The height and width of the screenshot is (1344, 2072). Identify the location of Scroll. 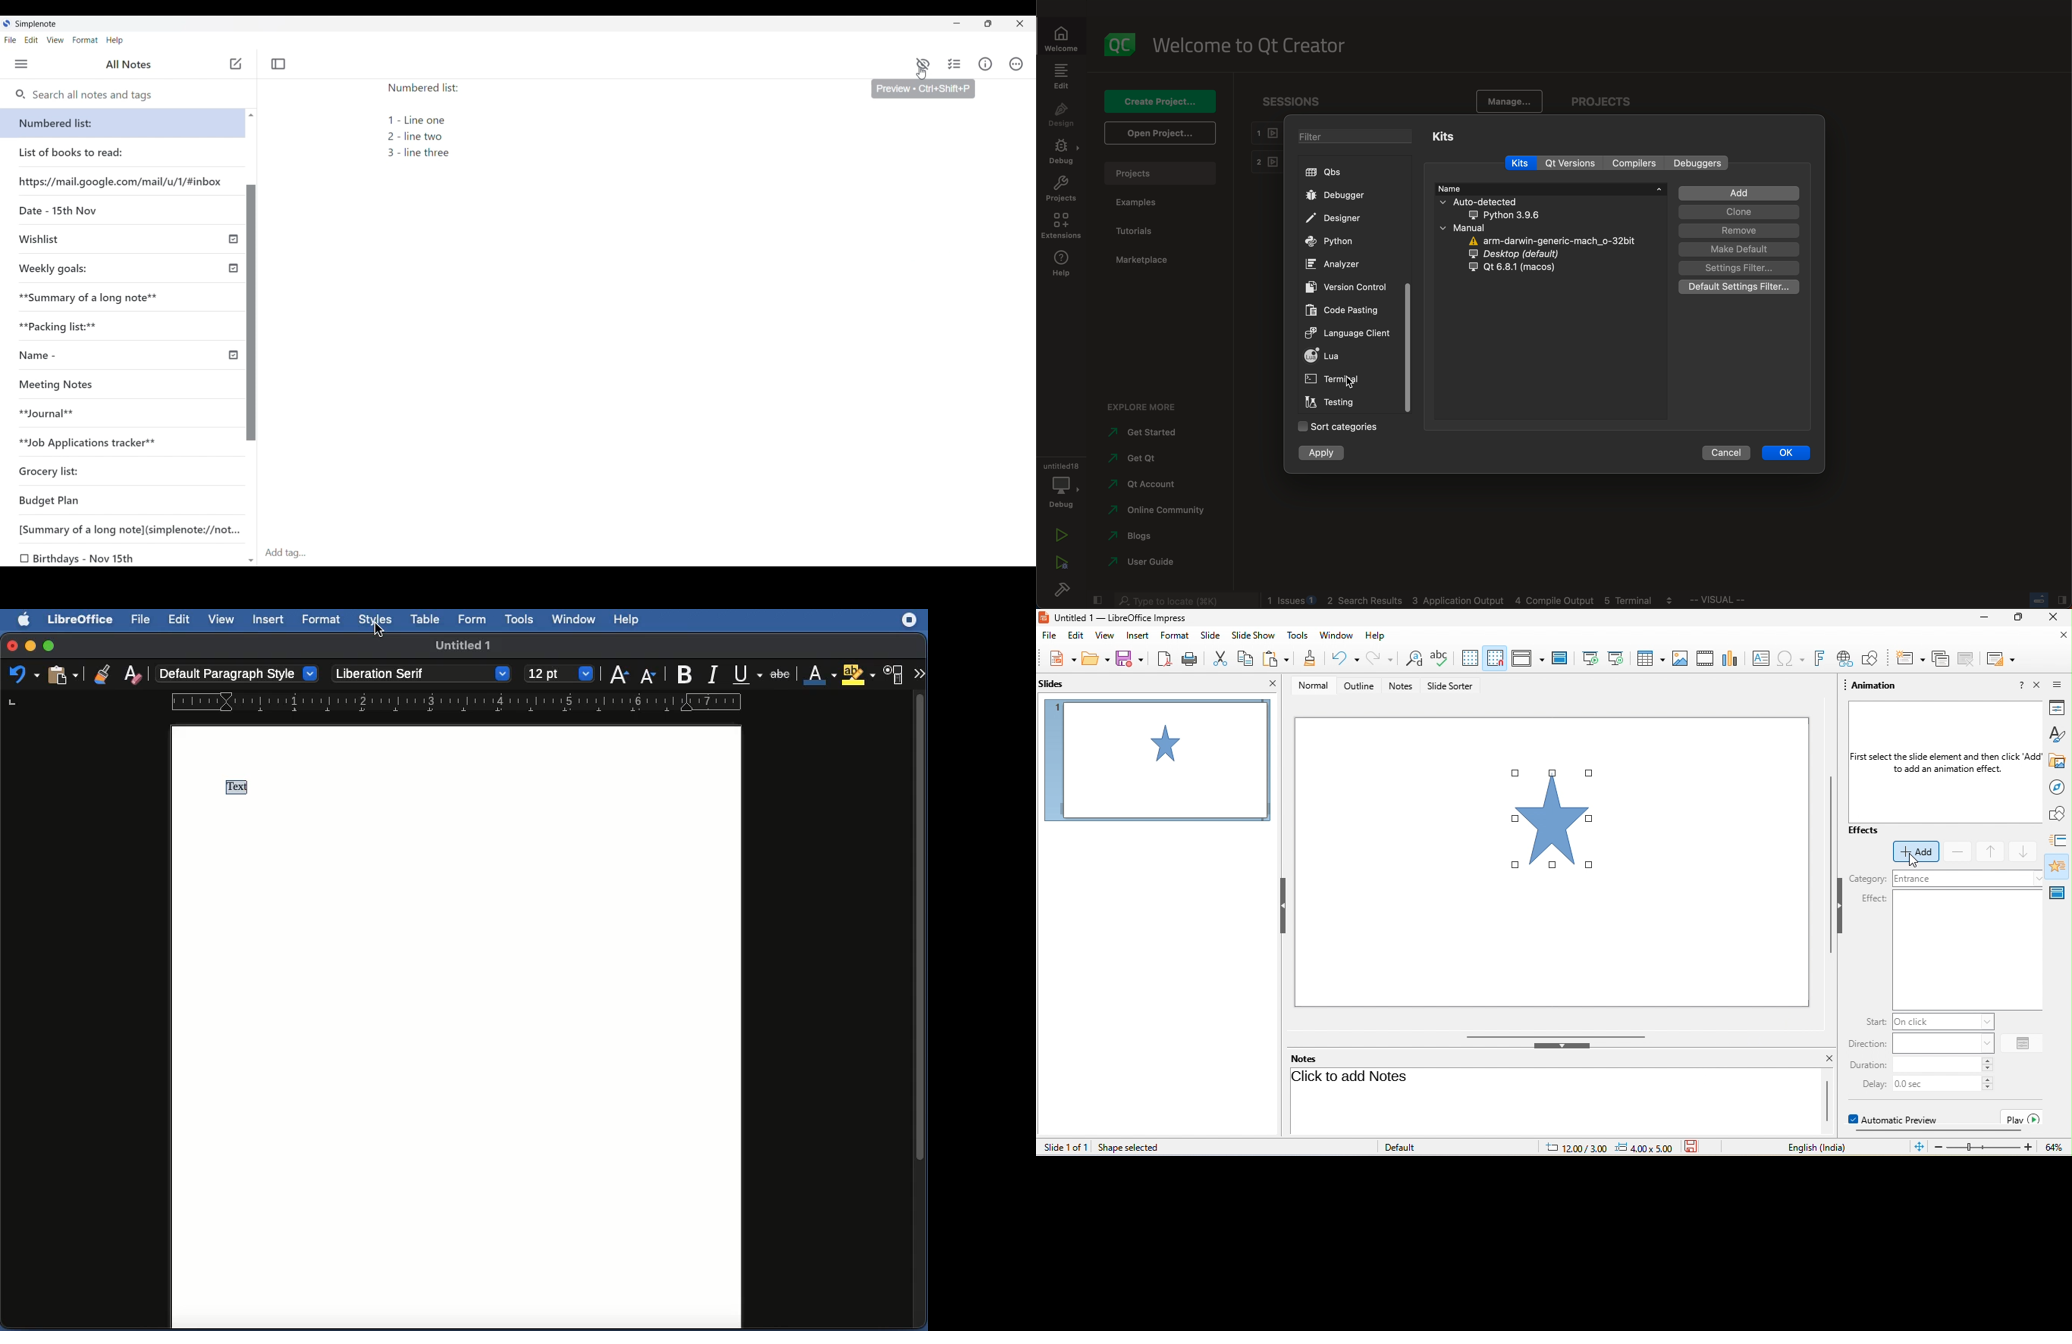
(921, 1011).